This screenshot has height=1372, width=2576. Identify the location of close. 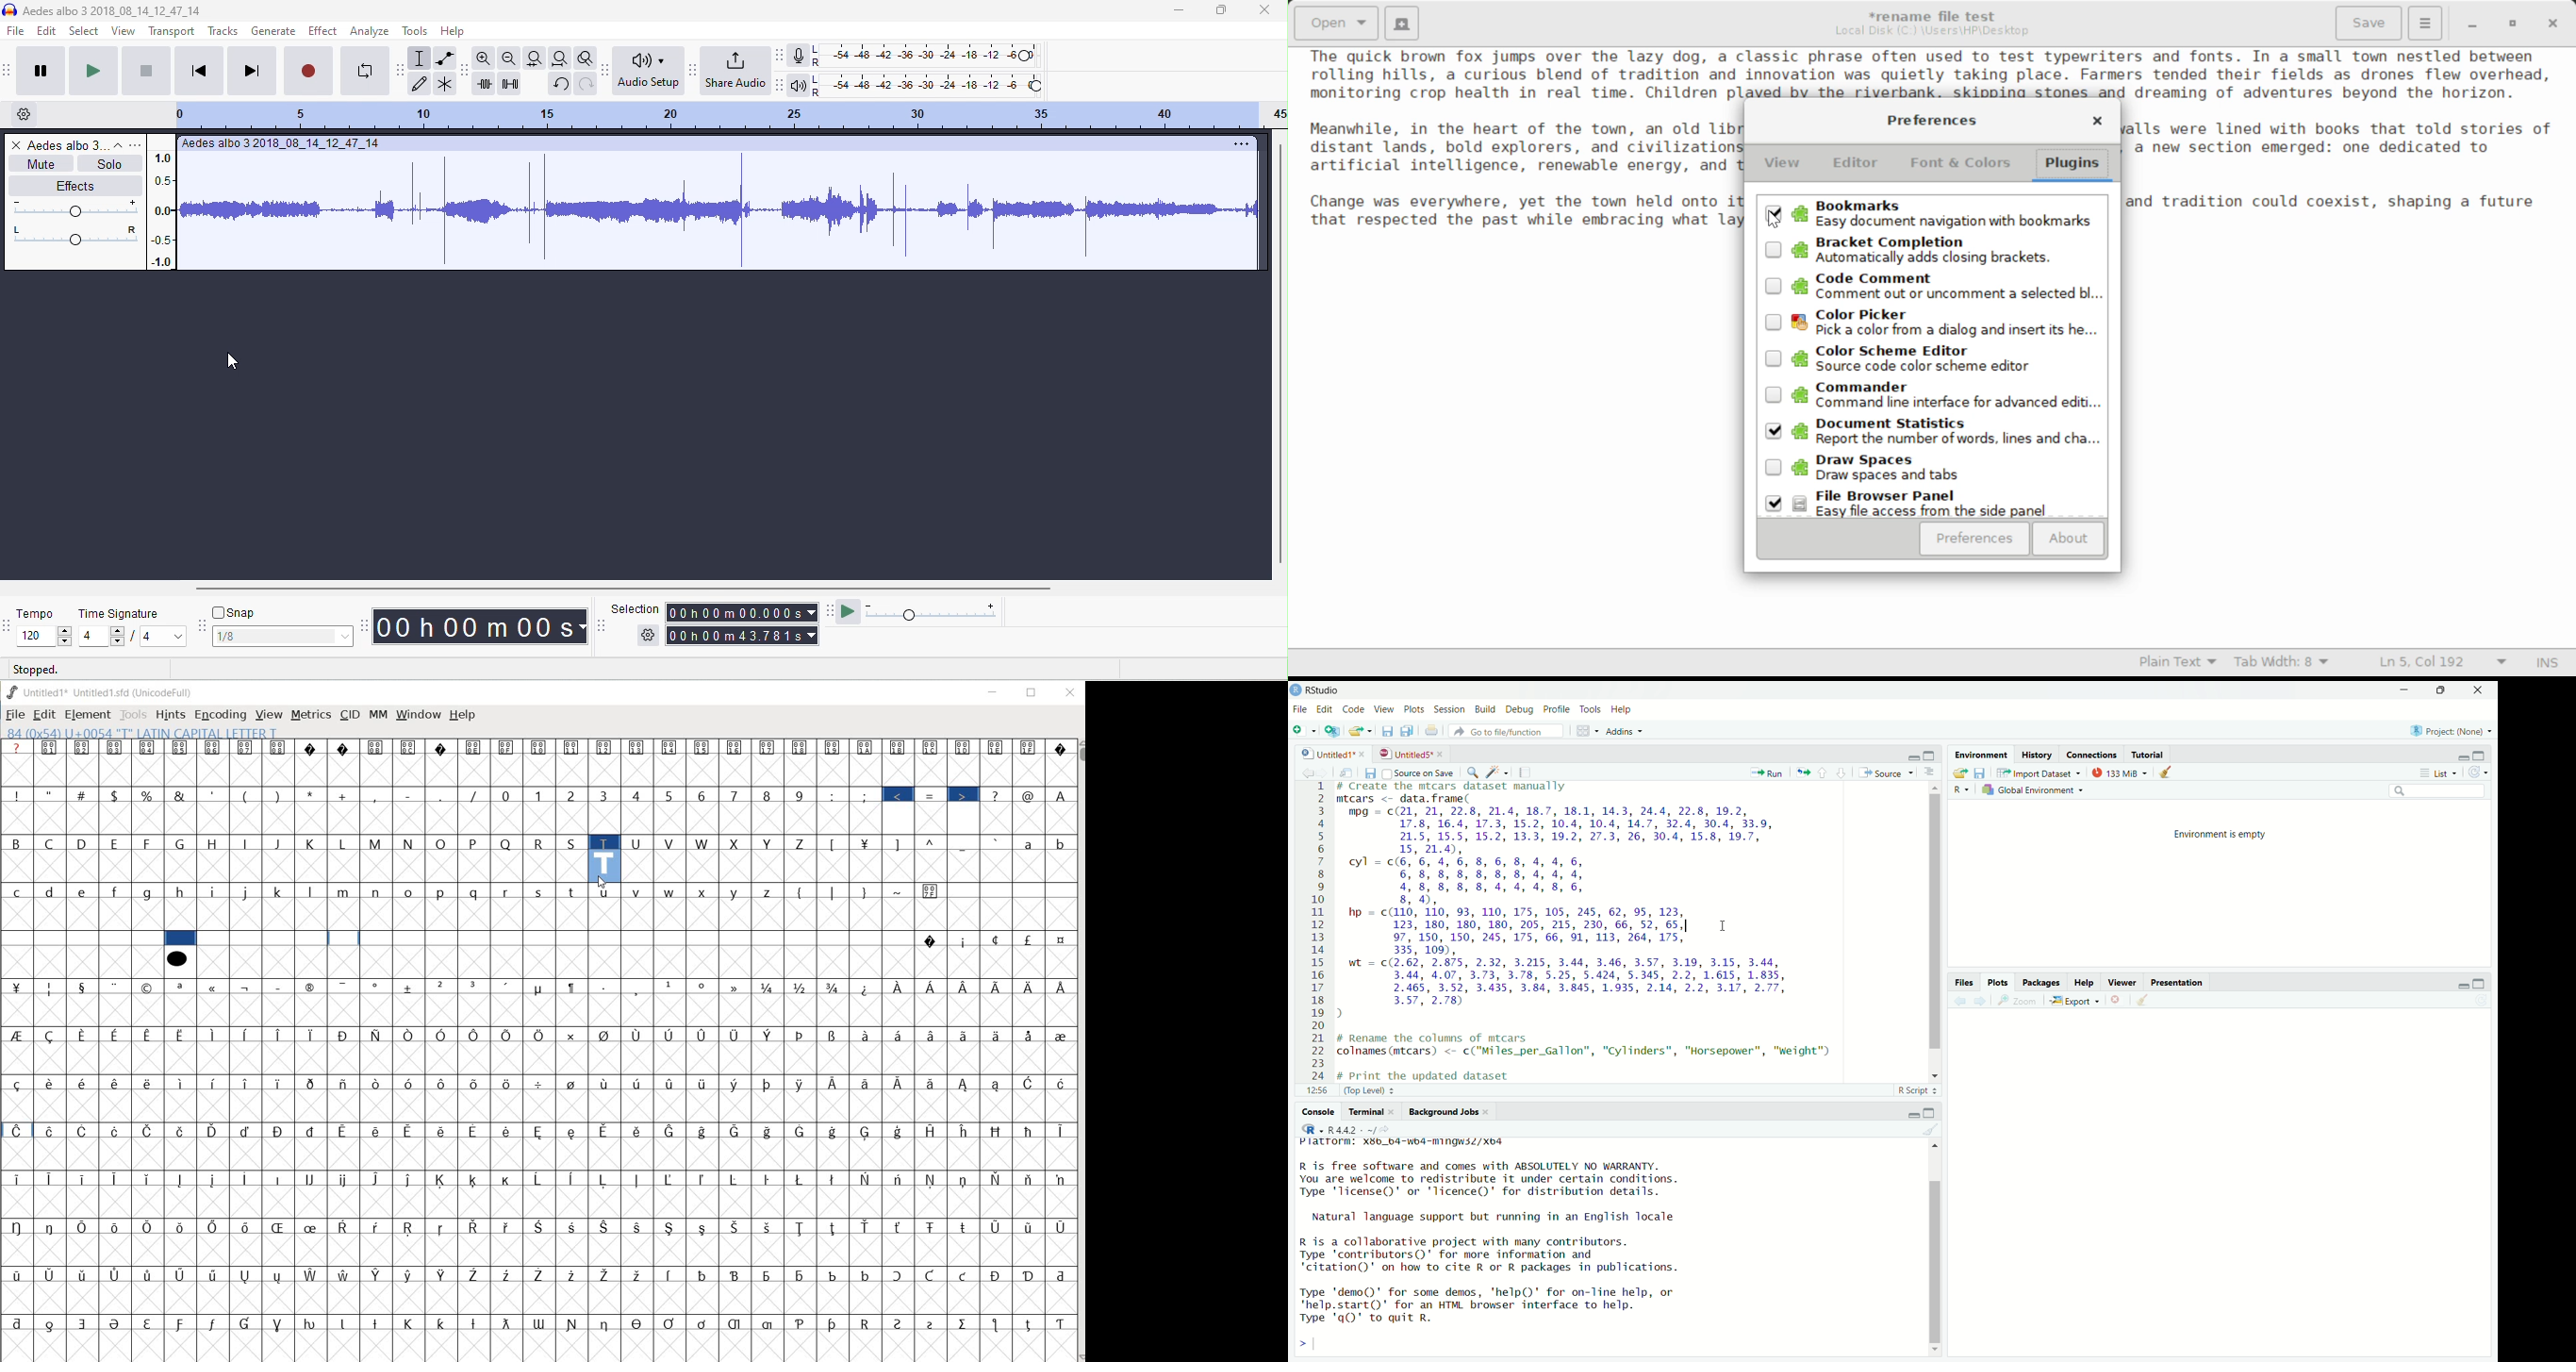
(2477, 689).